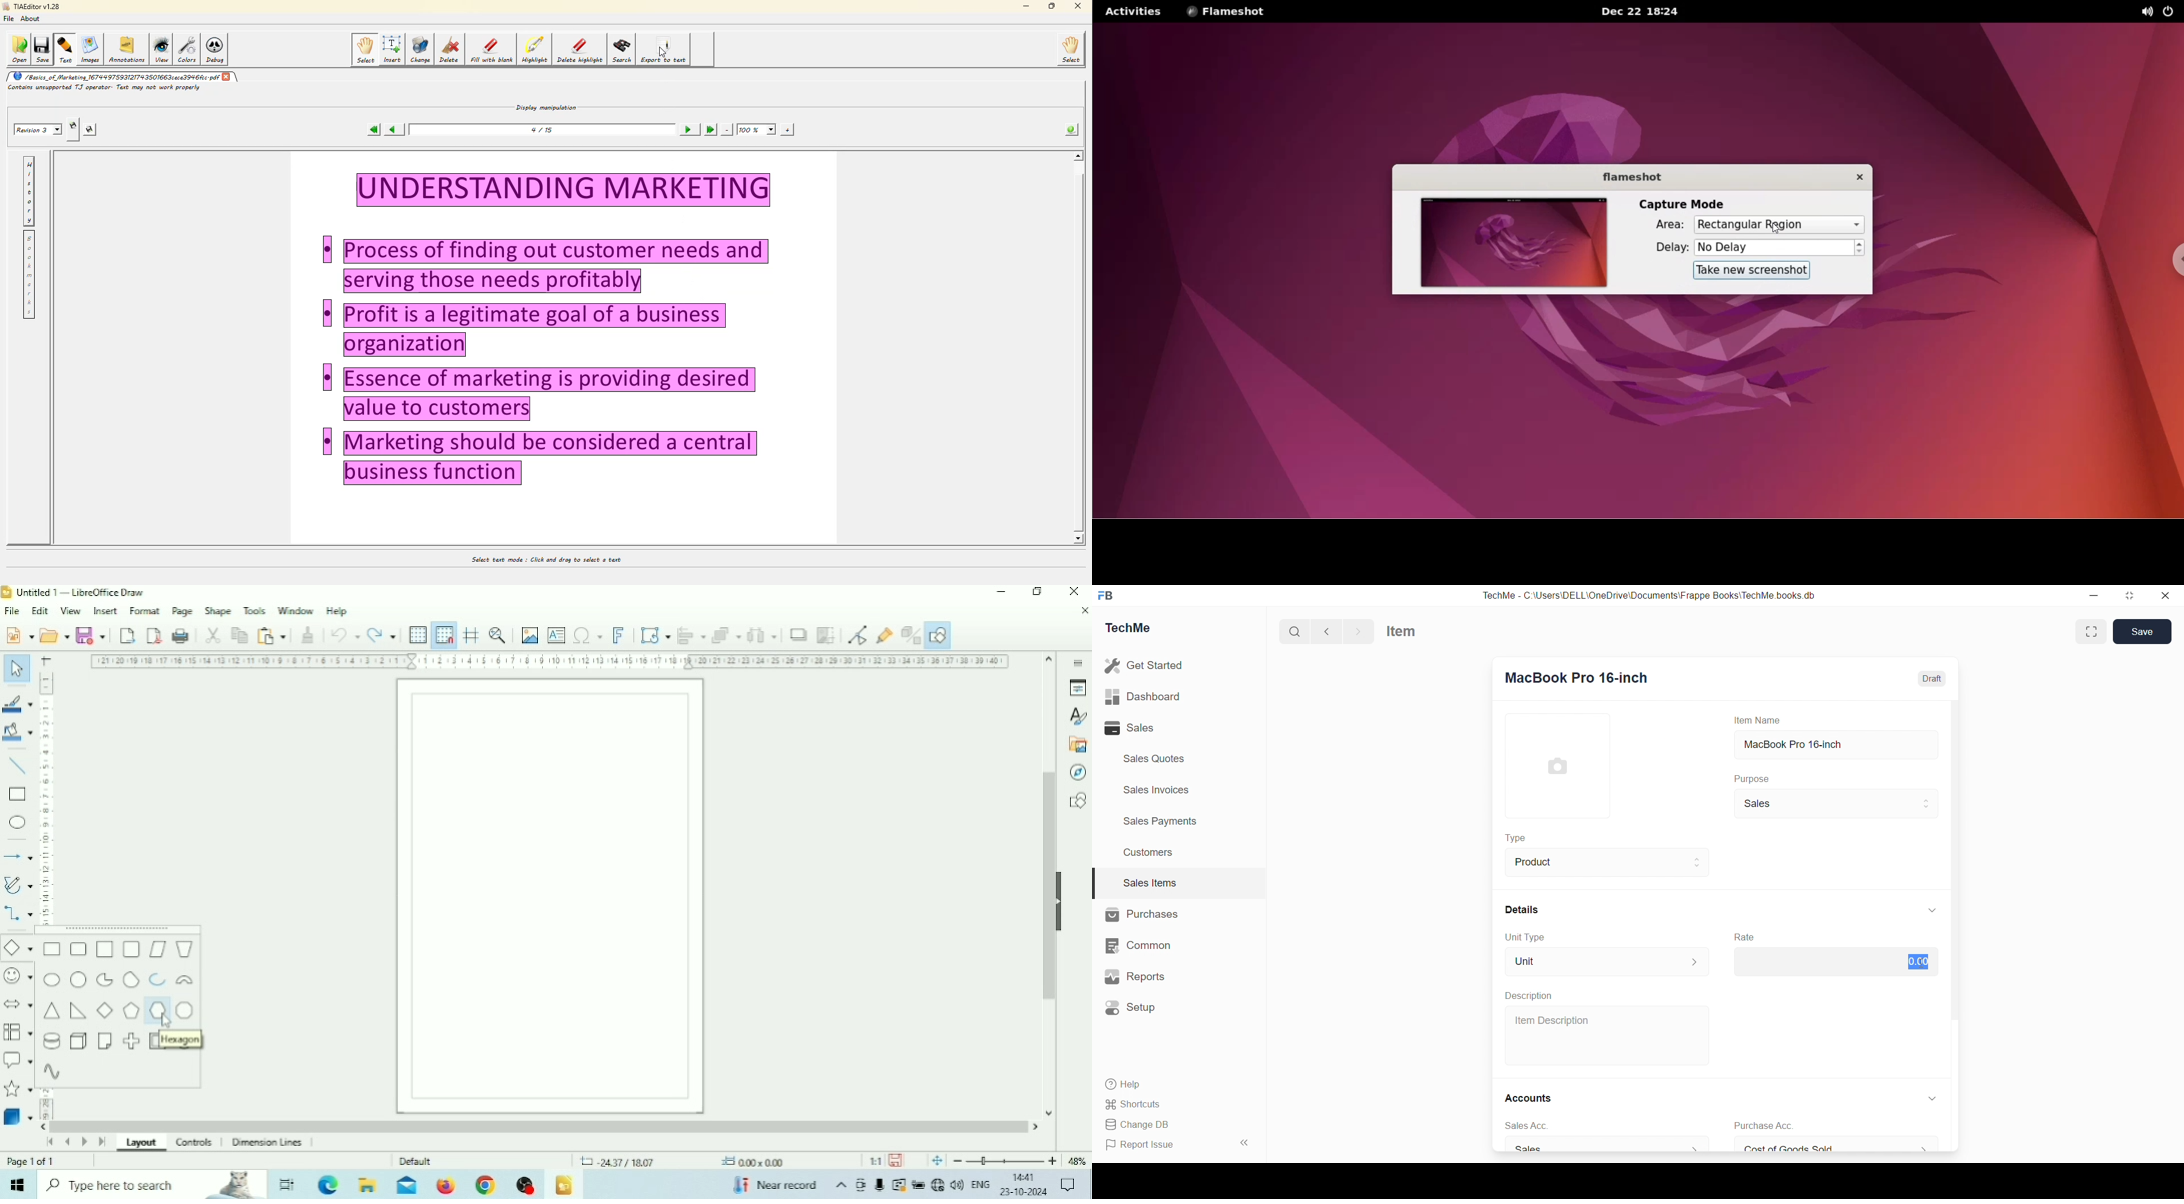 Image resolution: width=2184 pixels, height=1204 pixels. Describe the element at coordinates (91, 634) in the screenshot. I see `Save` at that location.